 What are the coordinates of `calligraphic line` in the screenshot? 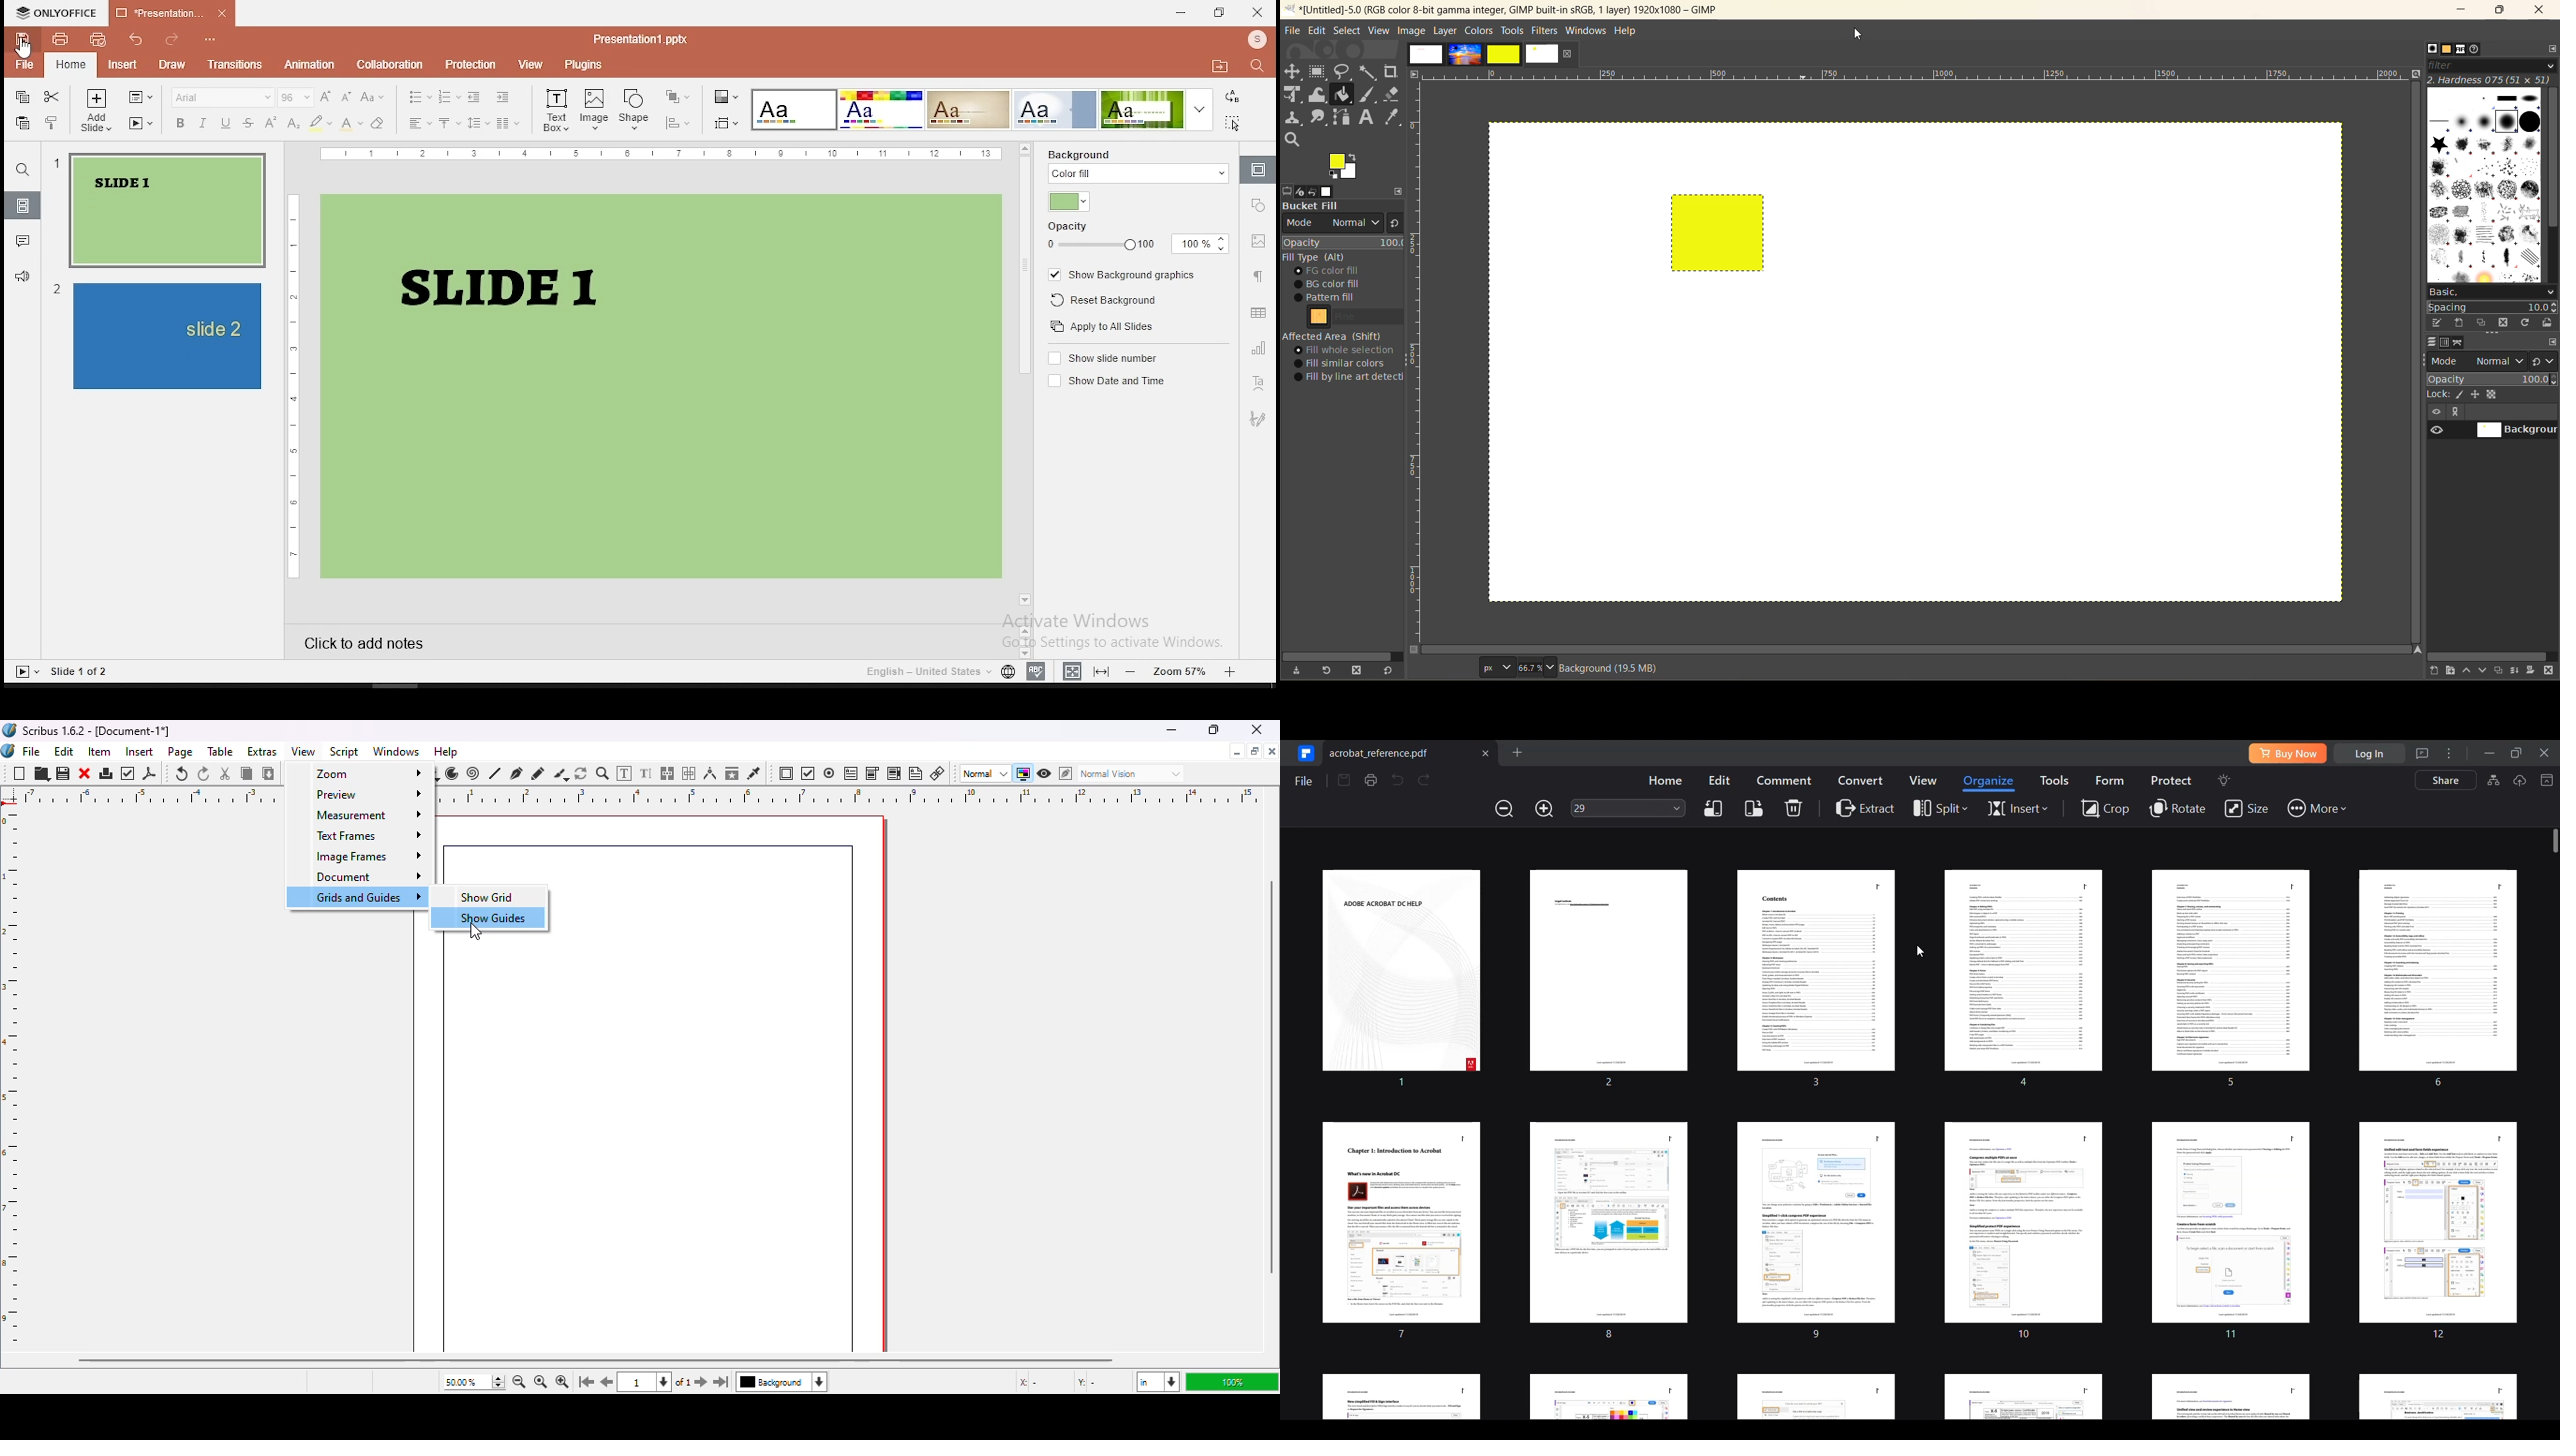 It's located at (560, 774).